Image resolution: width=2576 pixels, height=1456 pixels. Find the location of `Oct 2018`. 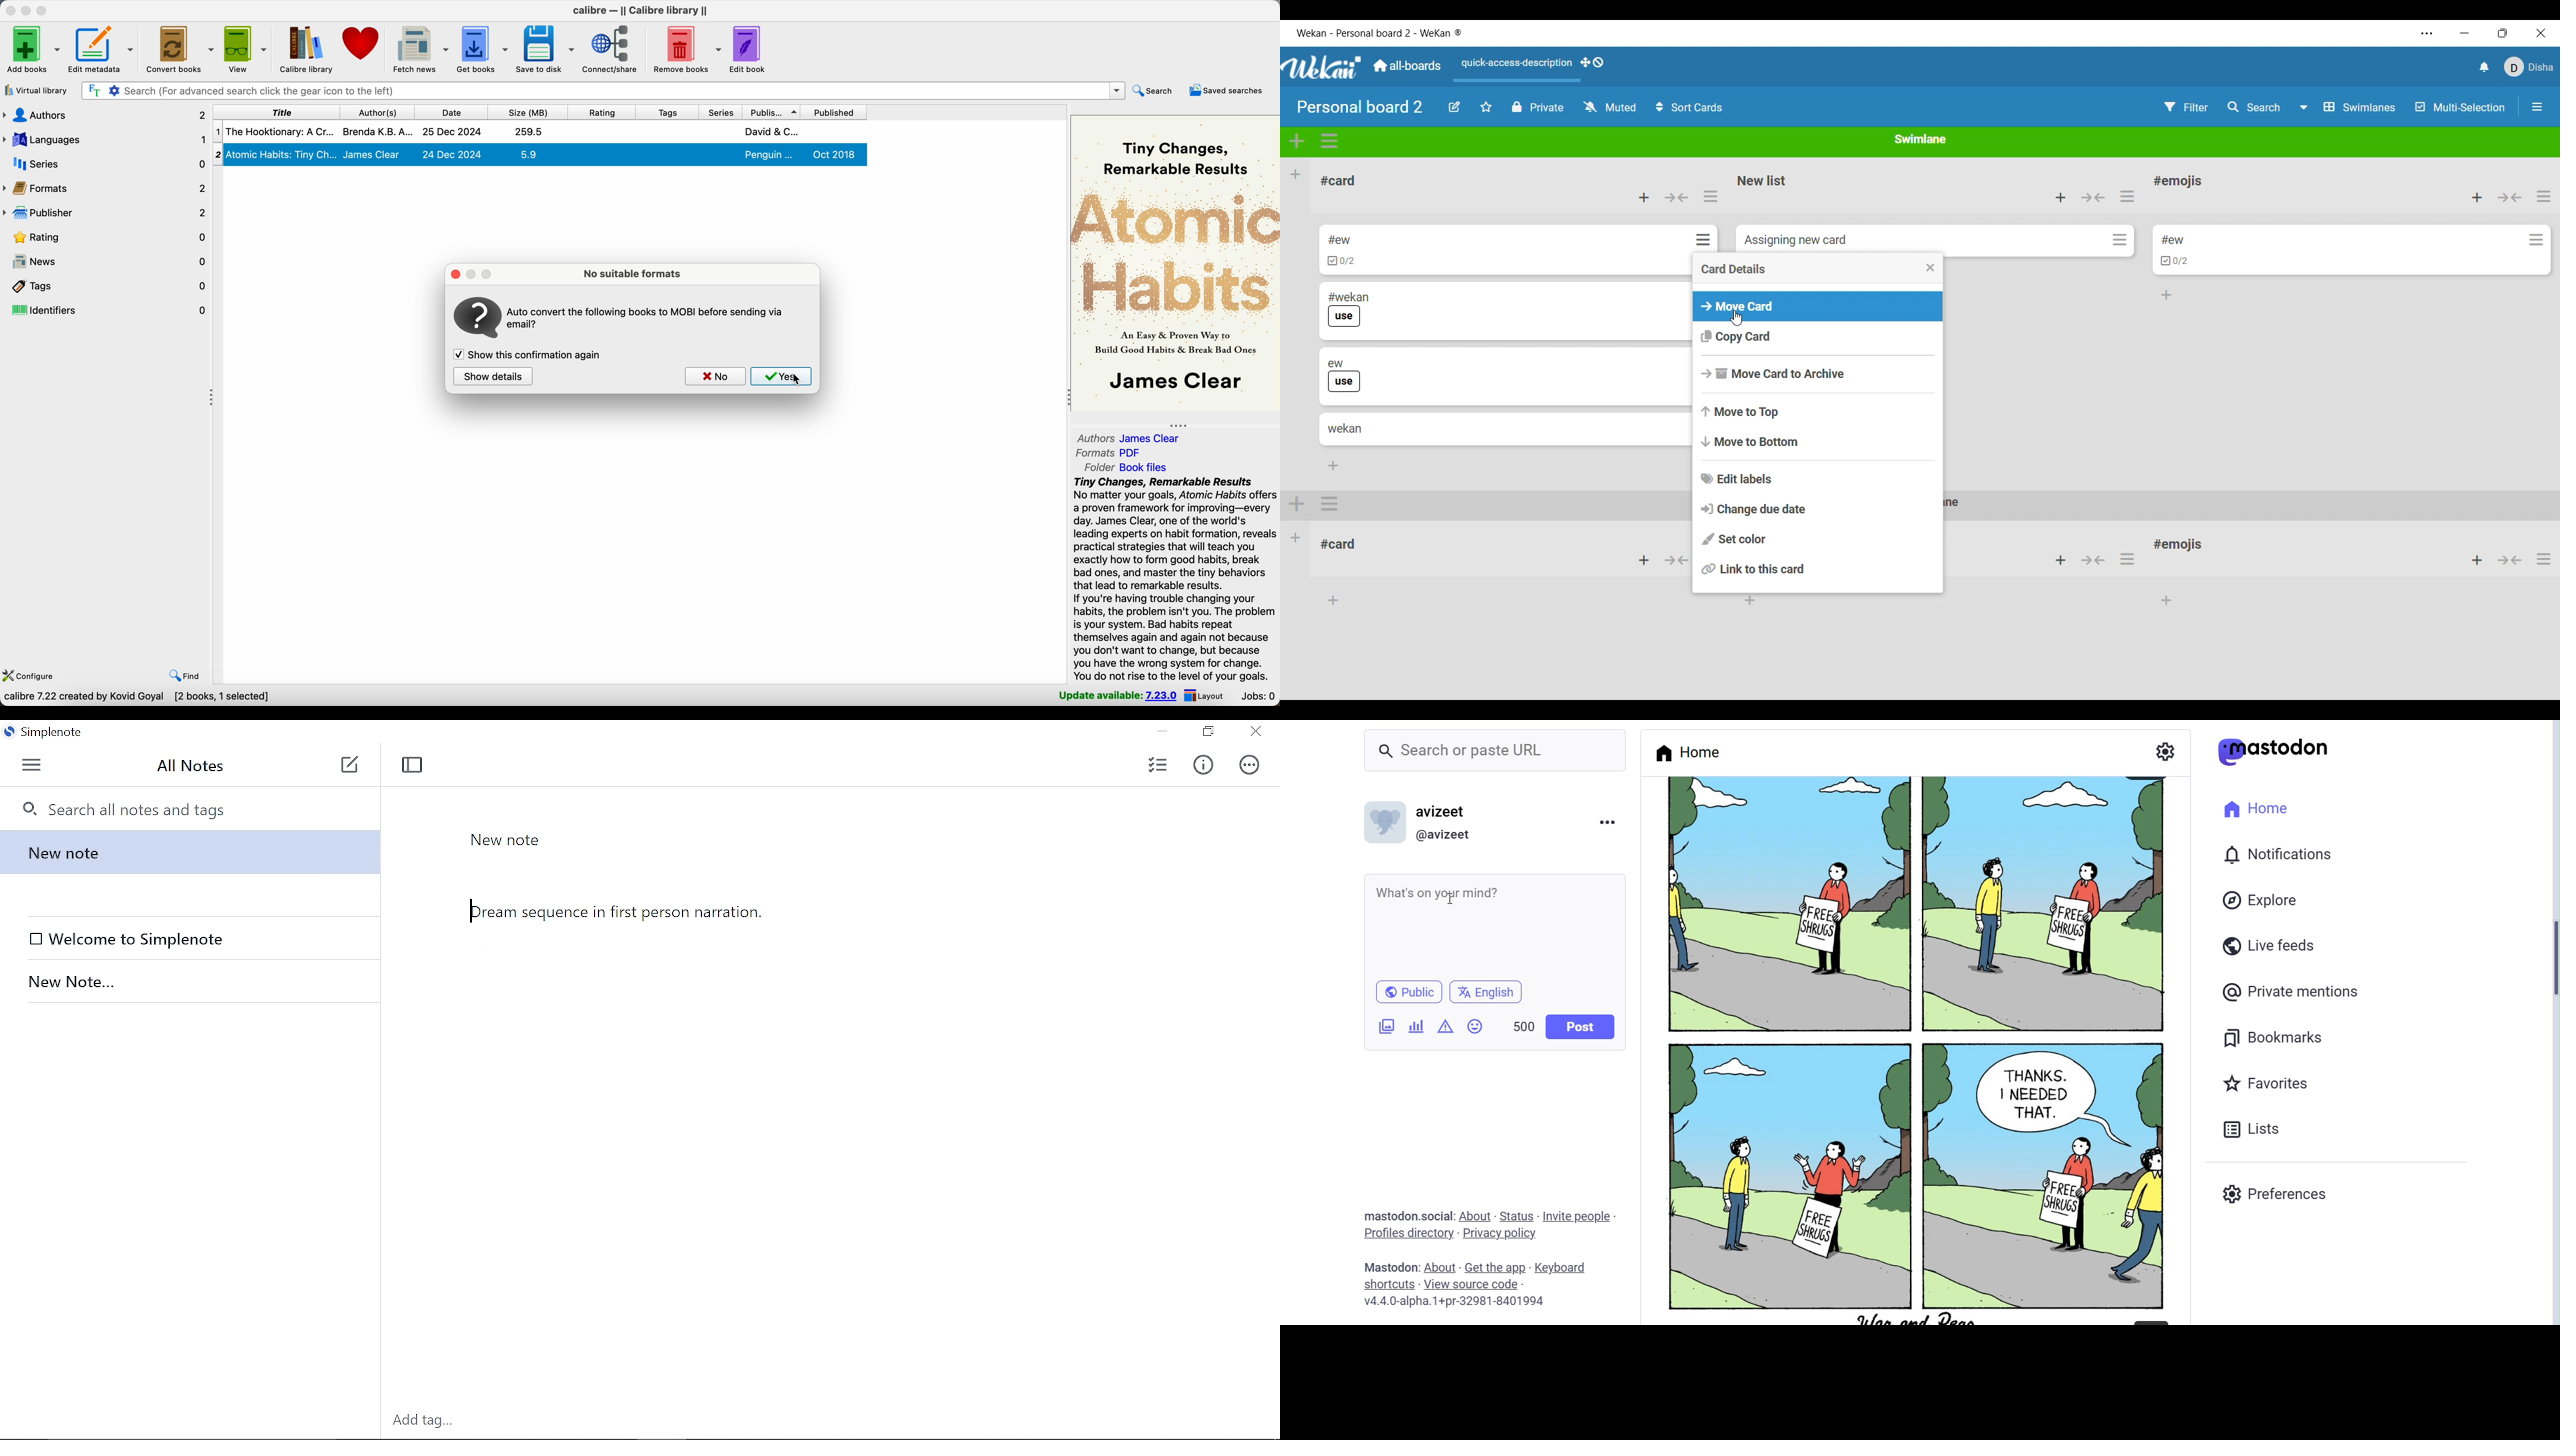

Oct 2018 is located at coordinates (835, 154).